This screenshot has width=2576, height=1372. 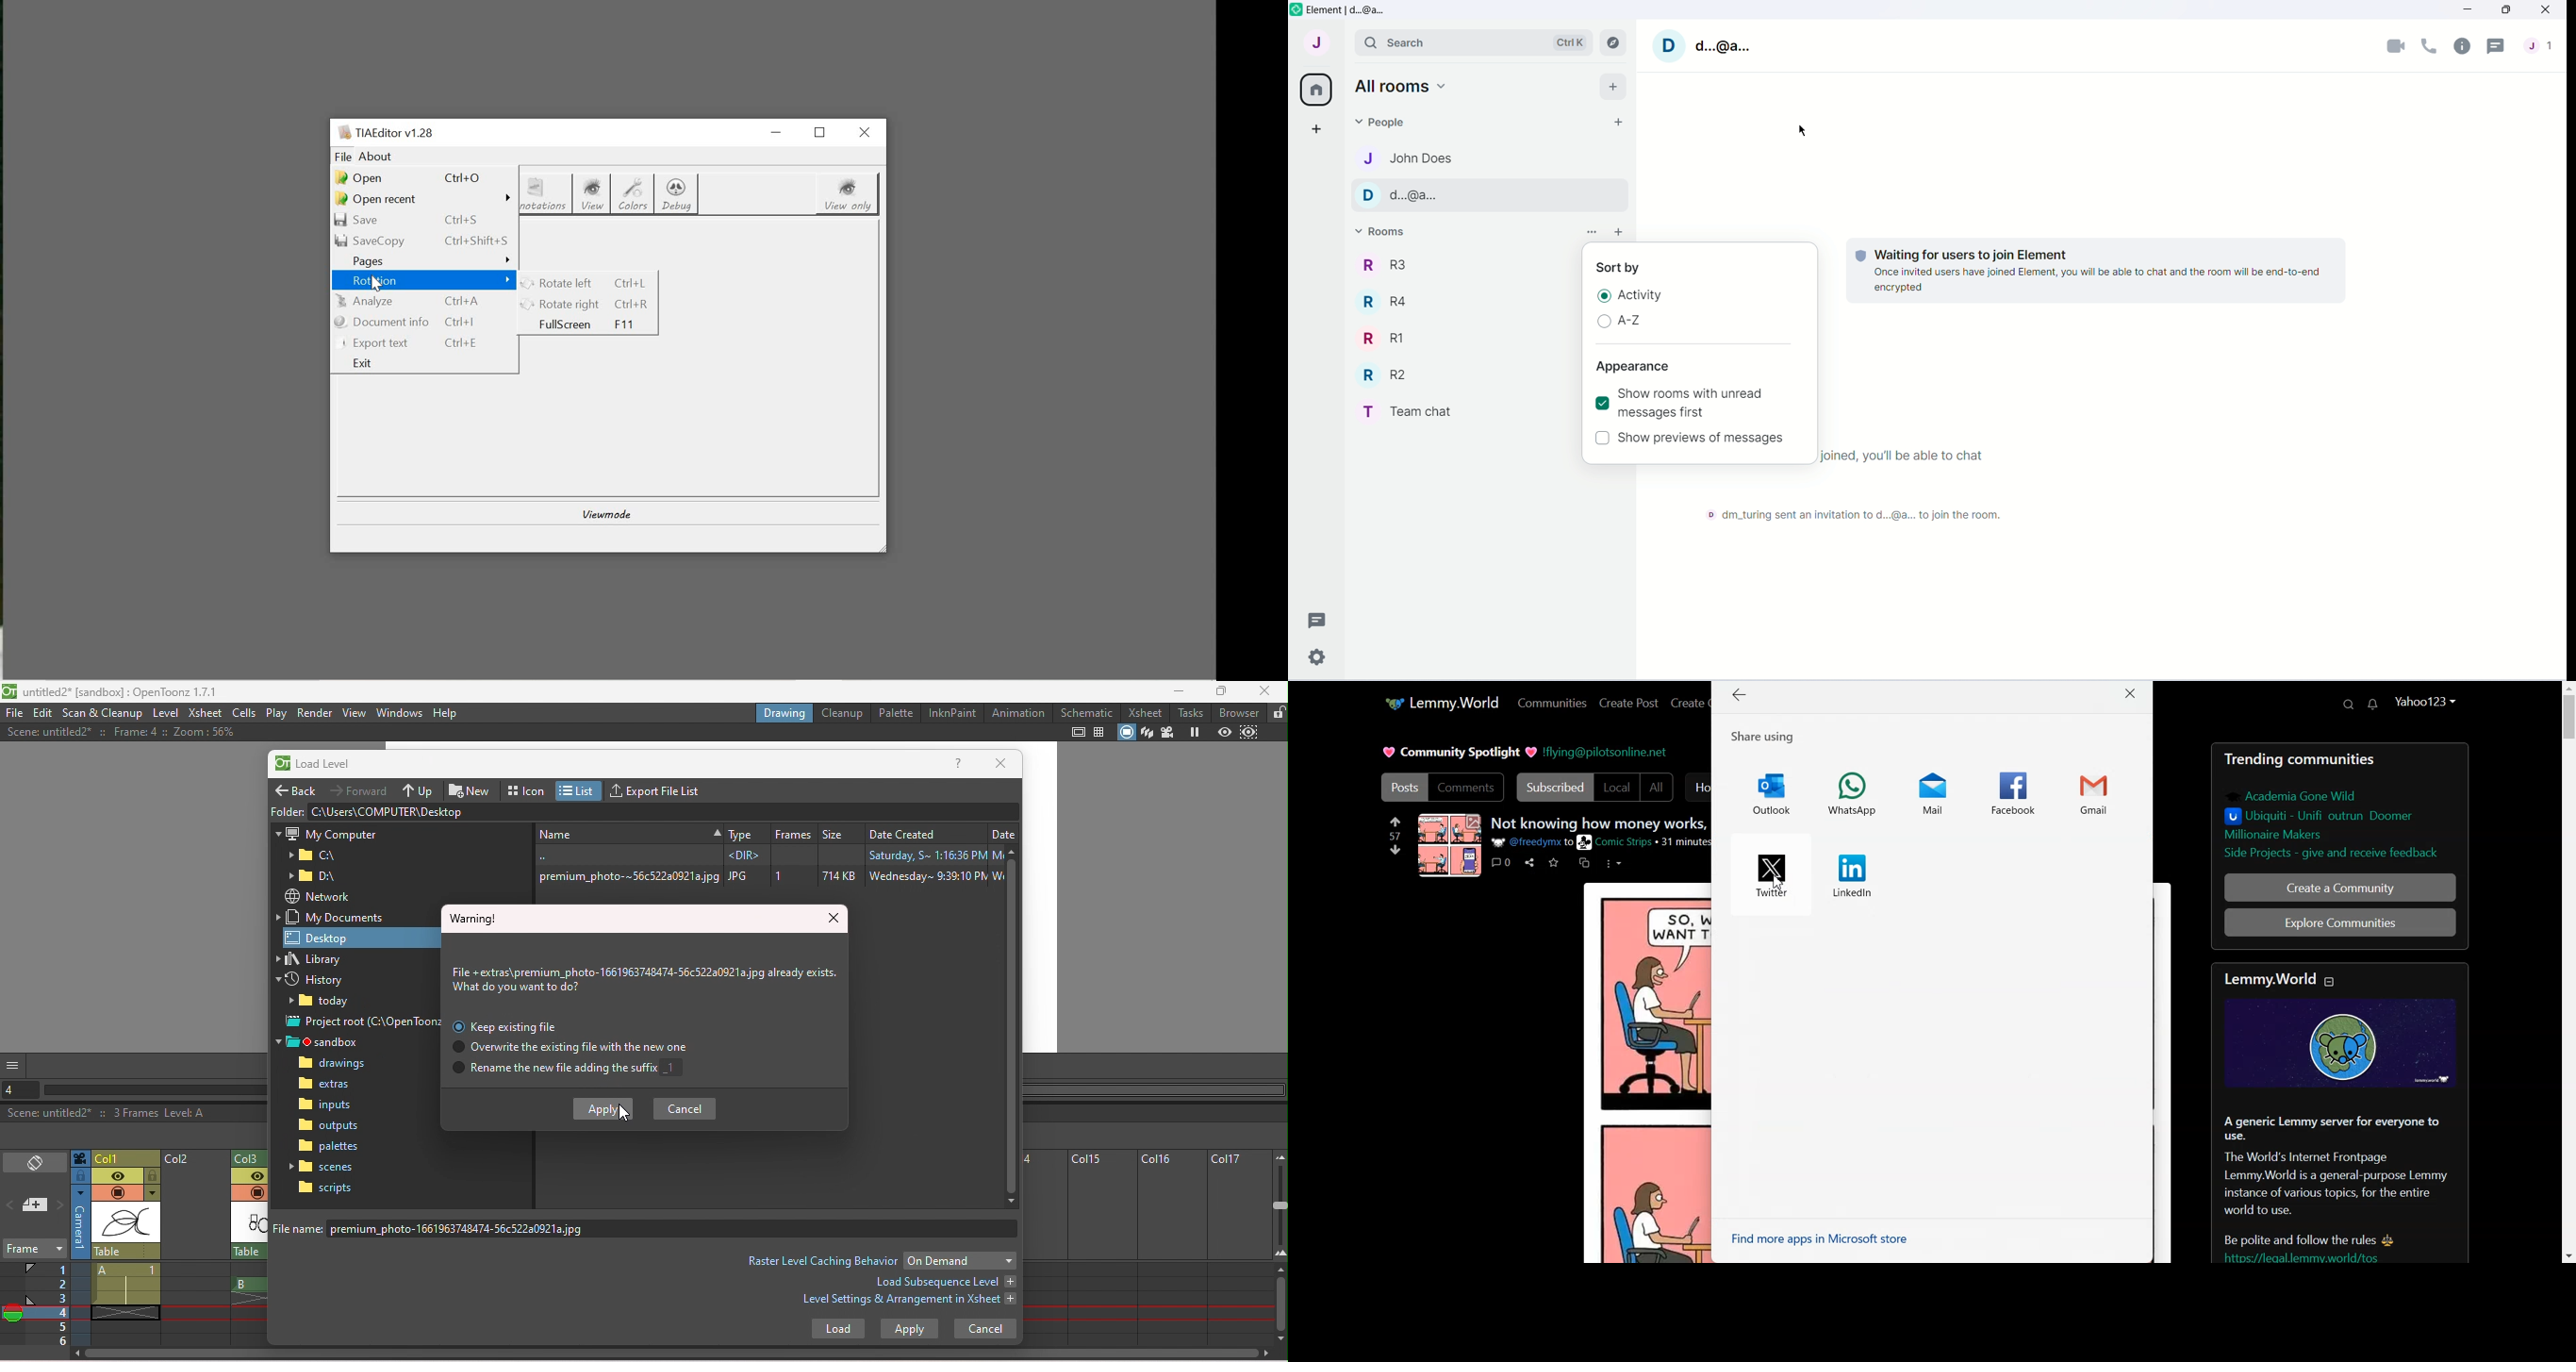 What do you see at coordinates (1415, 411) in the screenshot?
I see `Room Name-team chat` at bounding box center [1415, 411].